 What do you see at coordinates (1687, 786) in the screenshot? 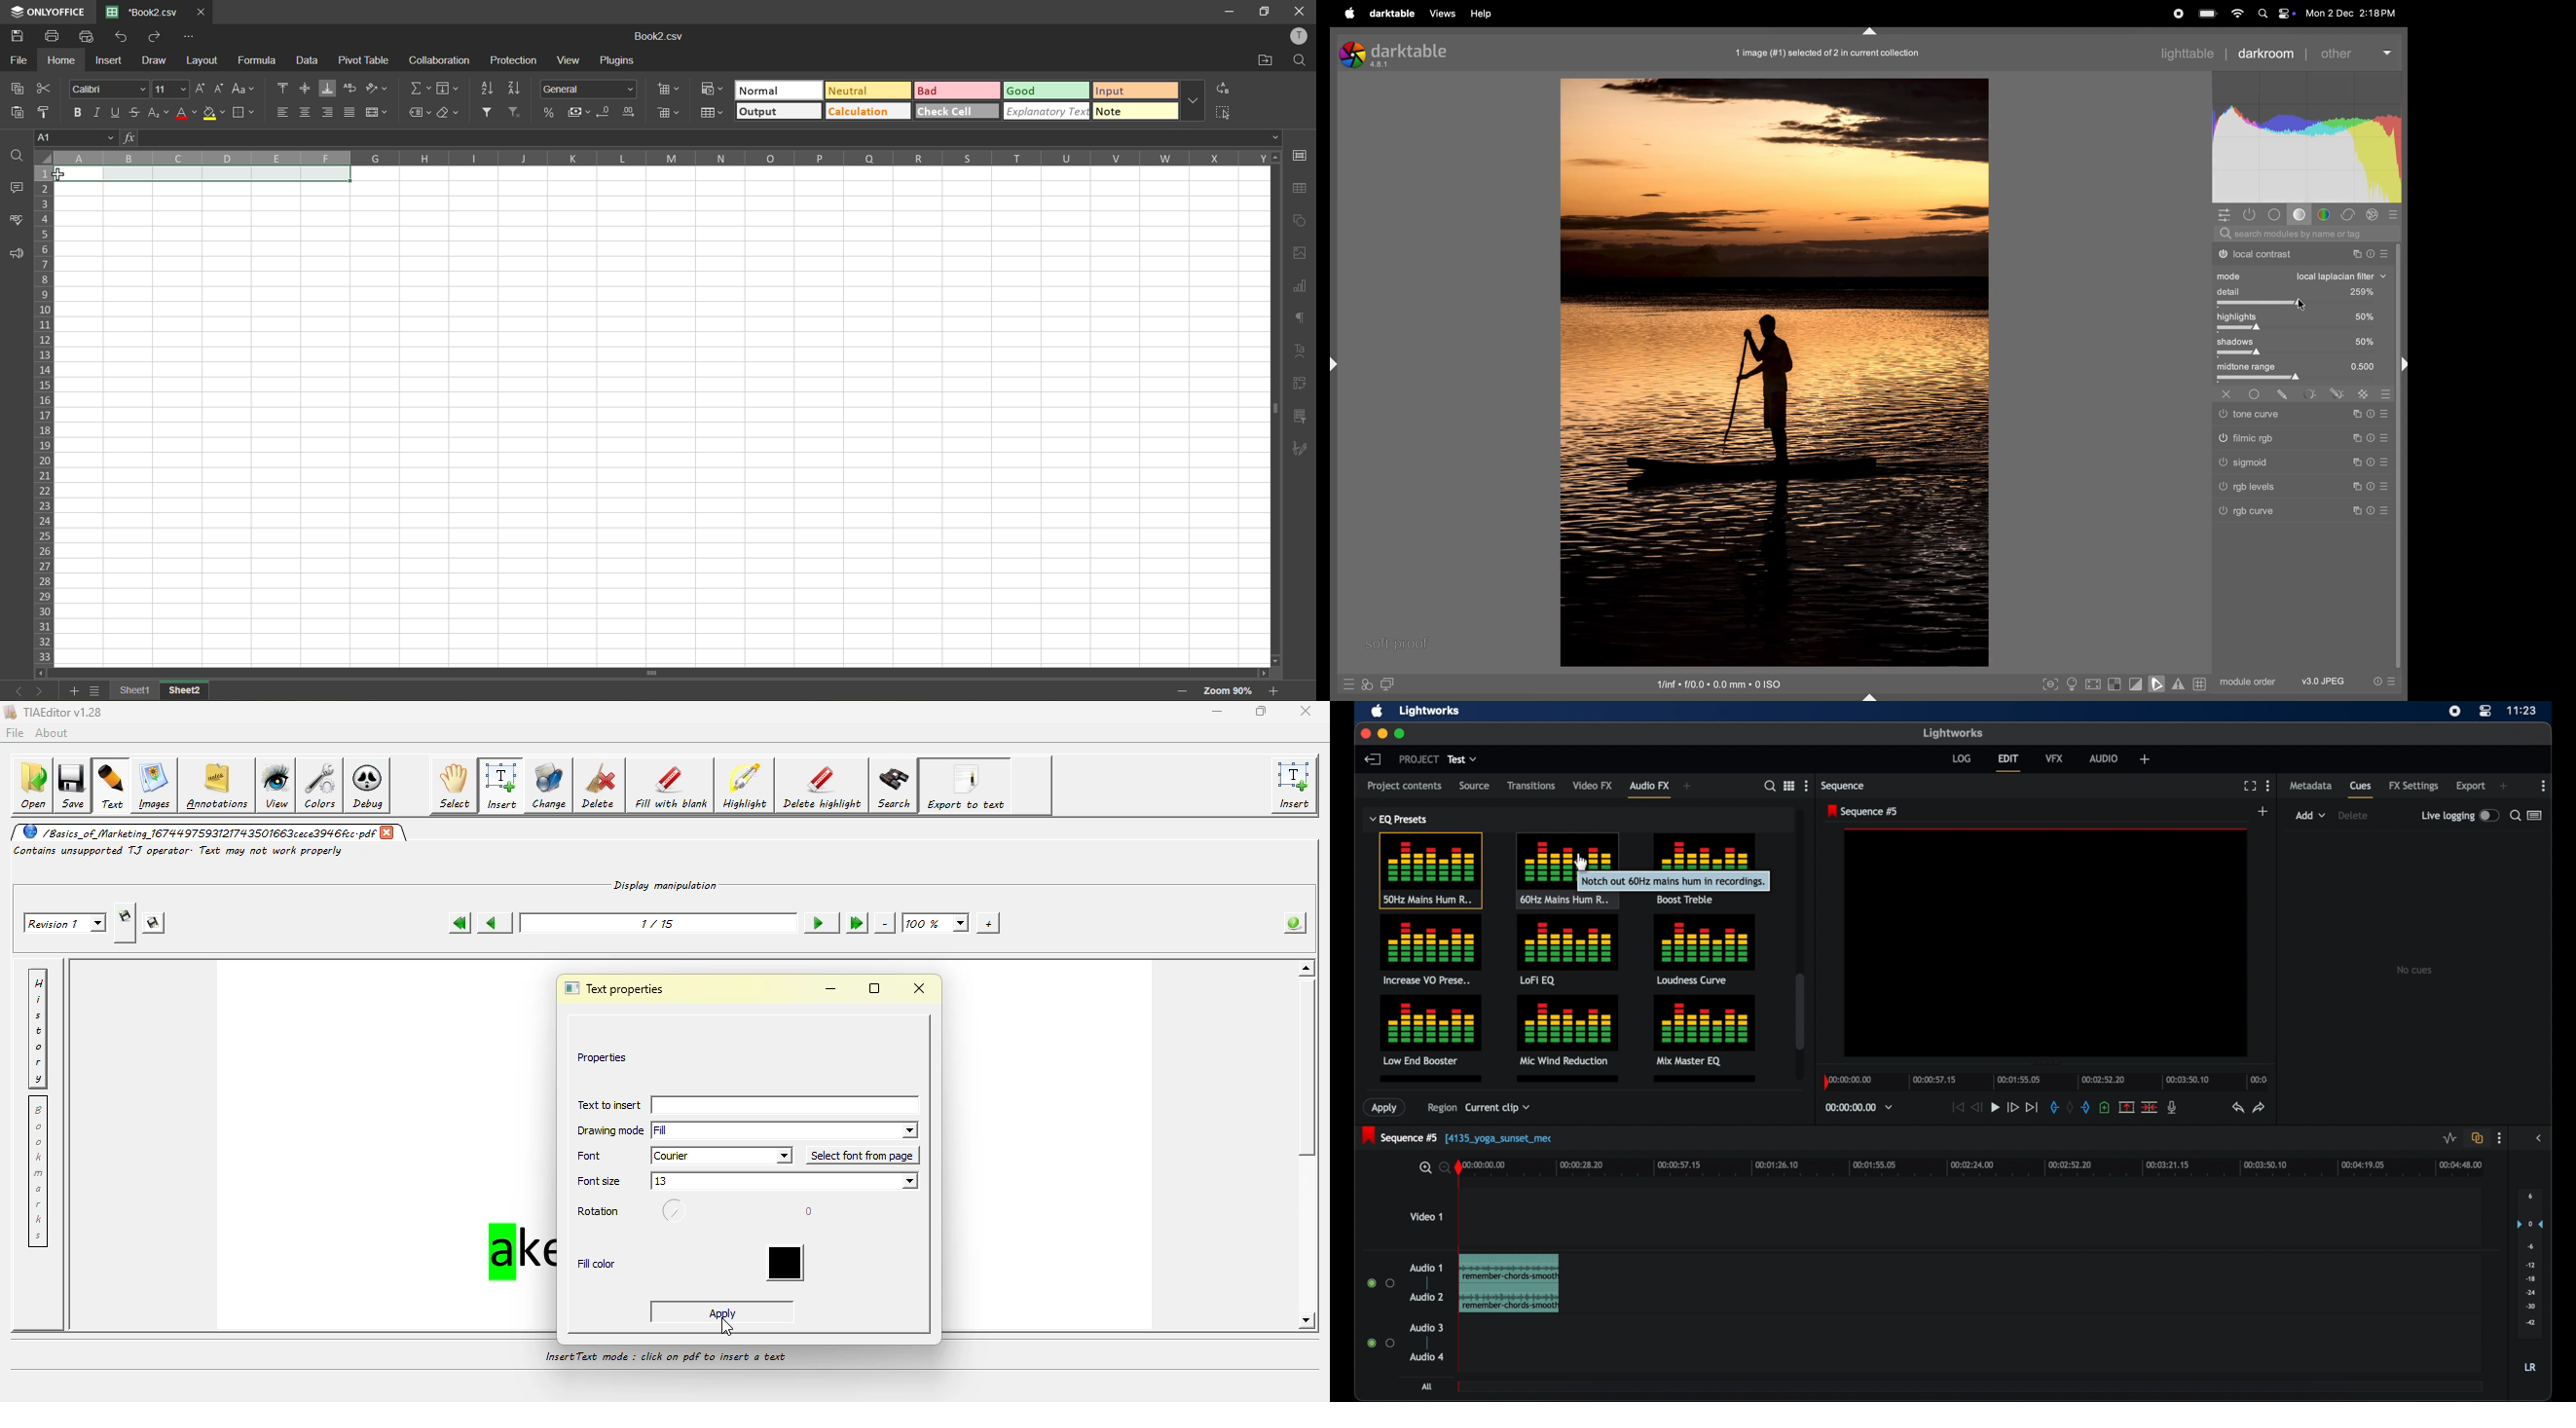
I see `add` at bounding box center [1687, 786].